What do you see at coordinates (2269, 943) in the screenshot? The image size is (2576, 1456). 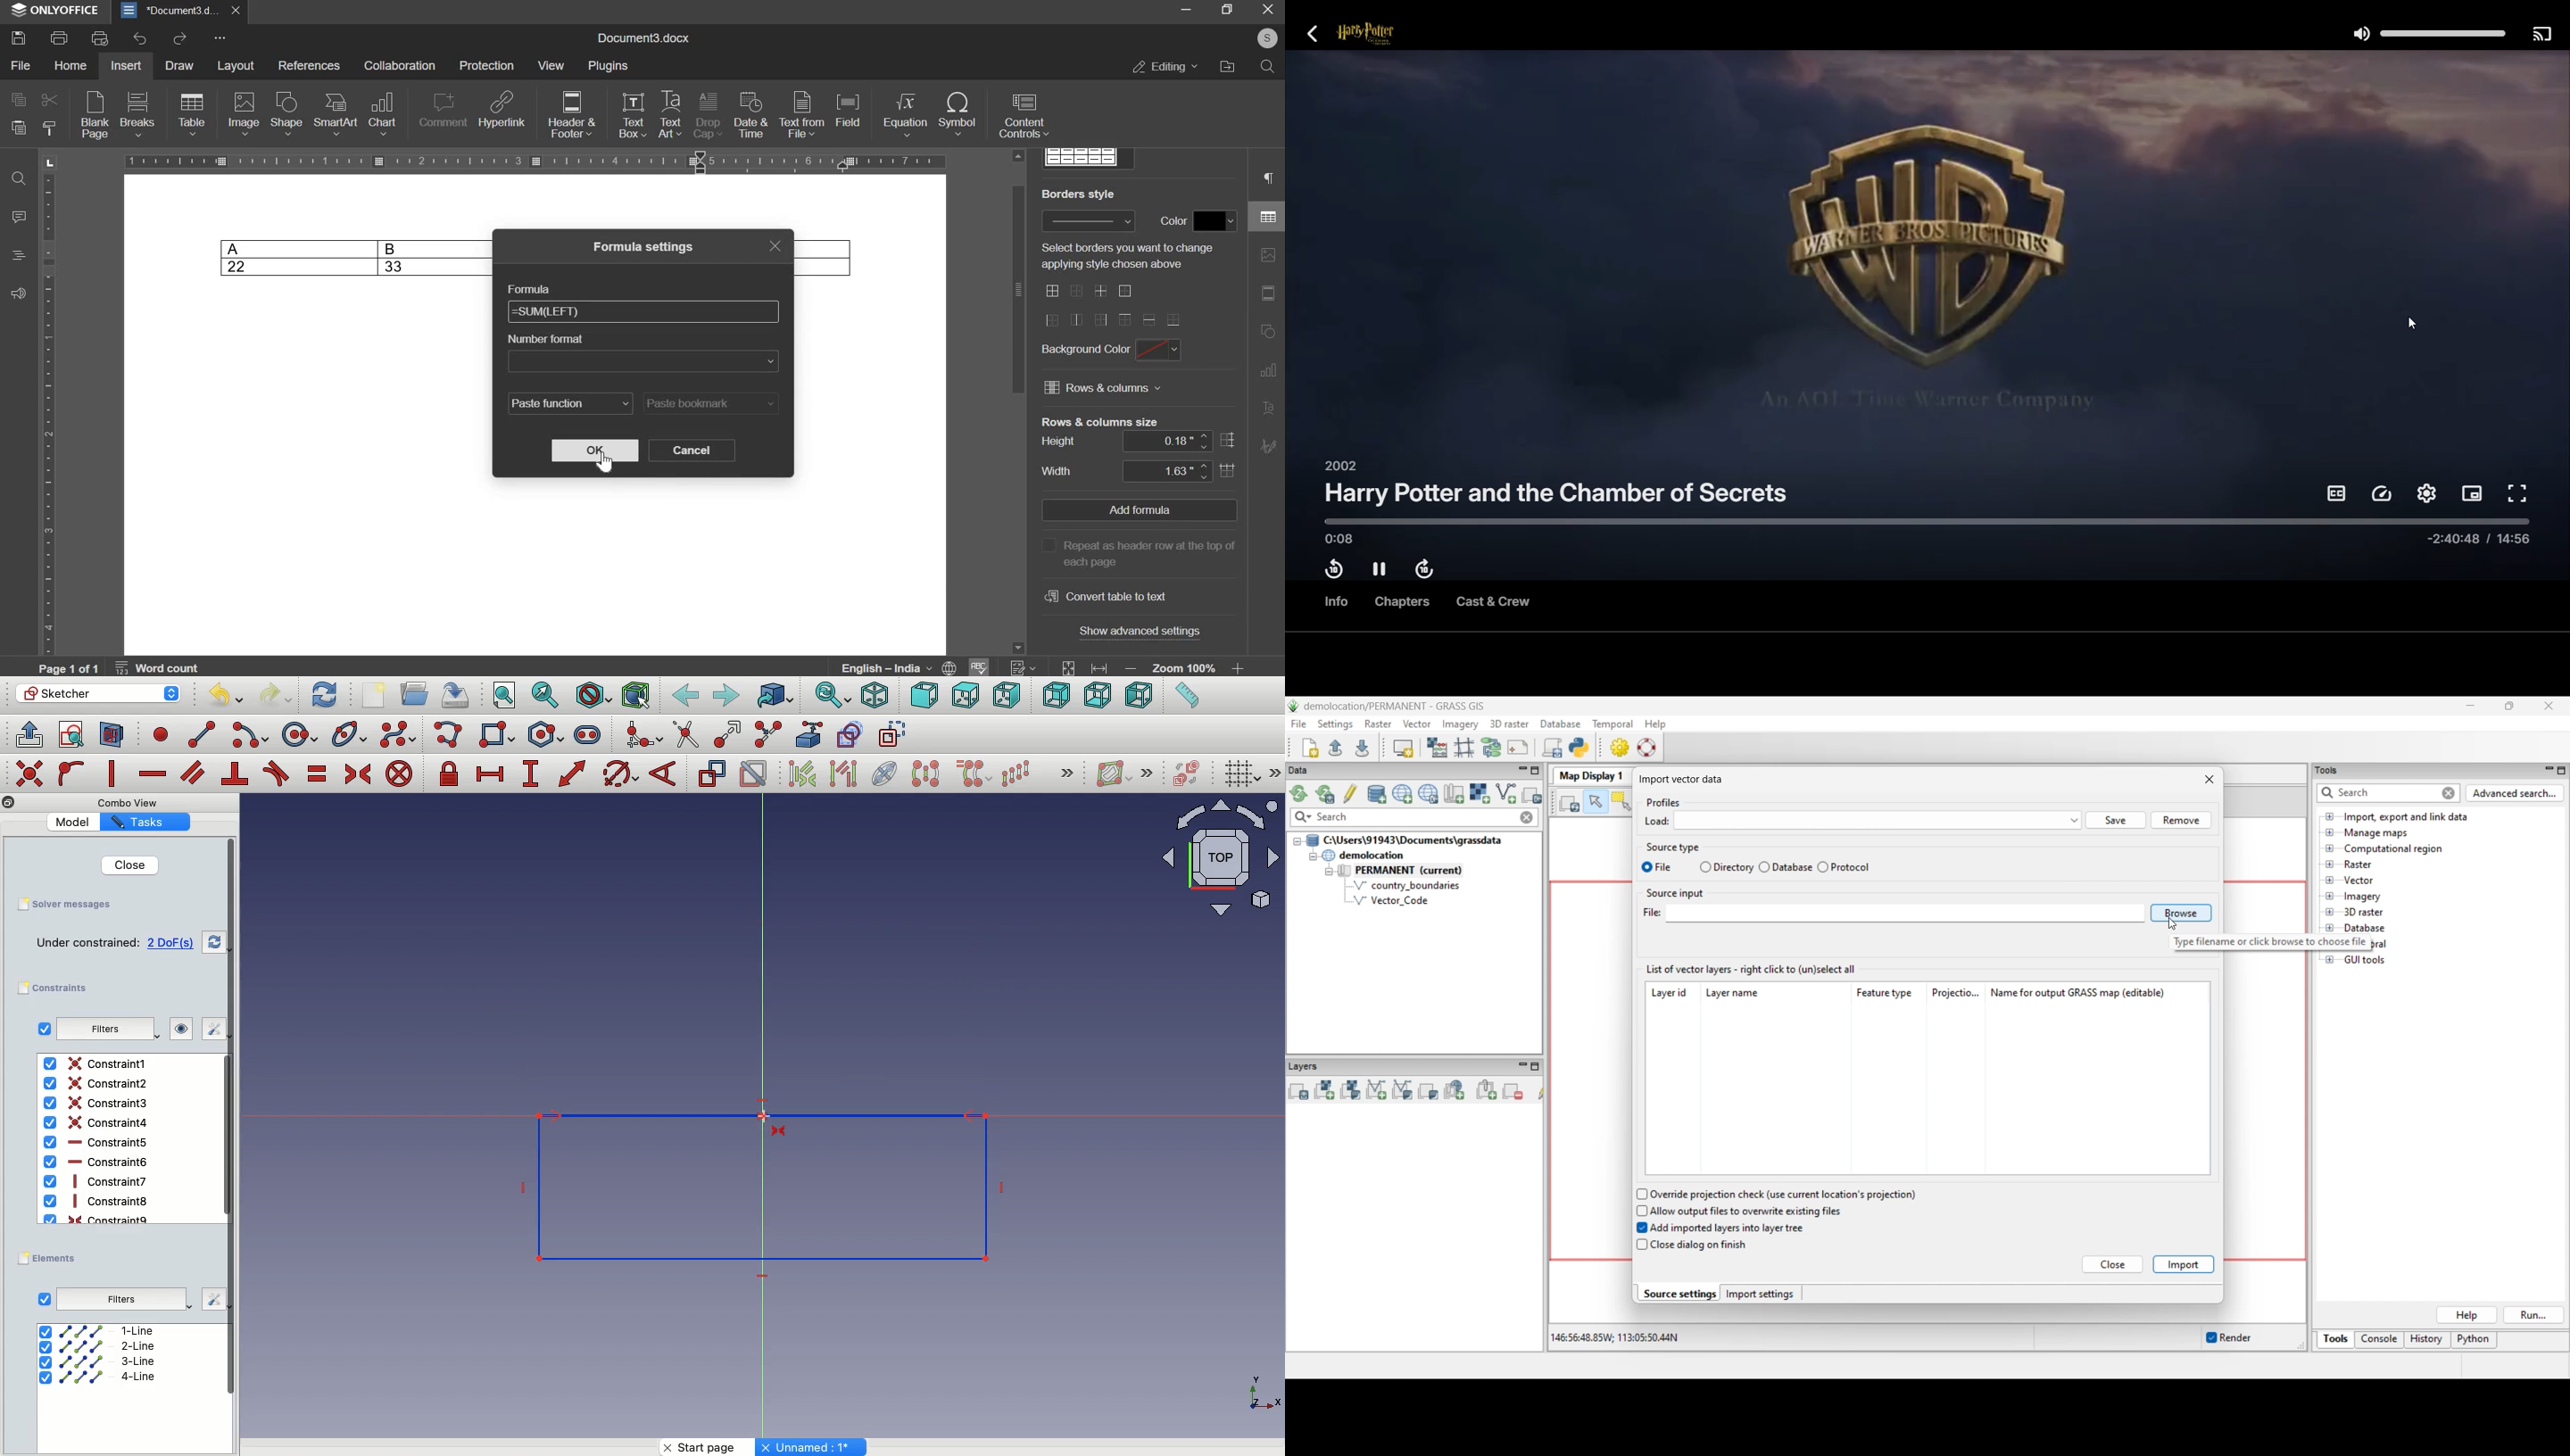 I see `Description of Browse button` at bounding box center [2269, 943].